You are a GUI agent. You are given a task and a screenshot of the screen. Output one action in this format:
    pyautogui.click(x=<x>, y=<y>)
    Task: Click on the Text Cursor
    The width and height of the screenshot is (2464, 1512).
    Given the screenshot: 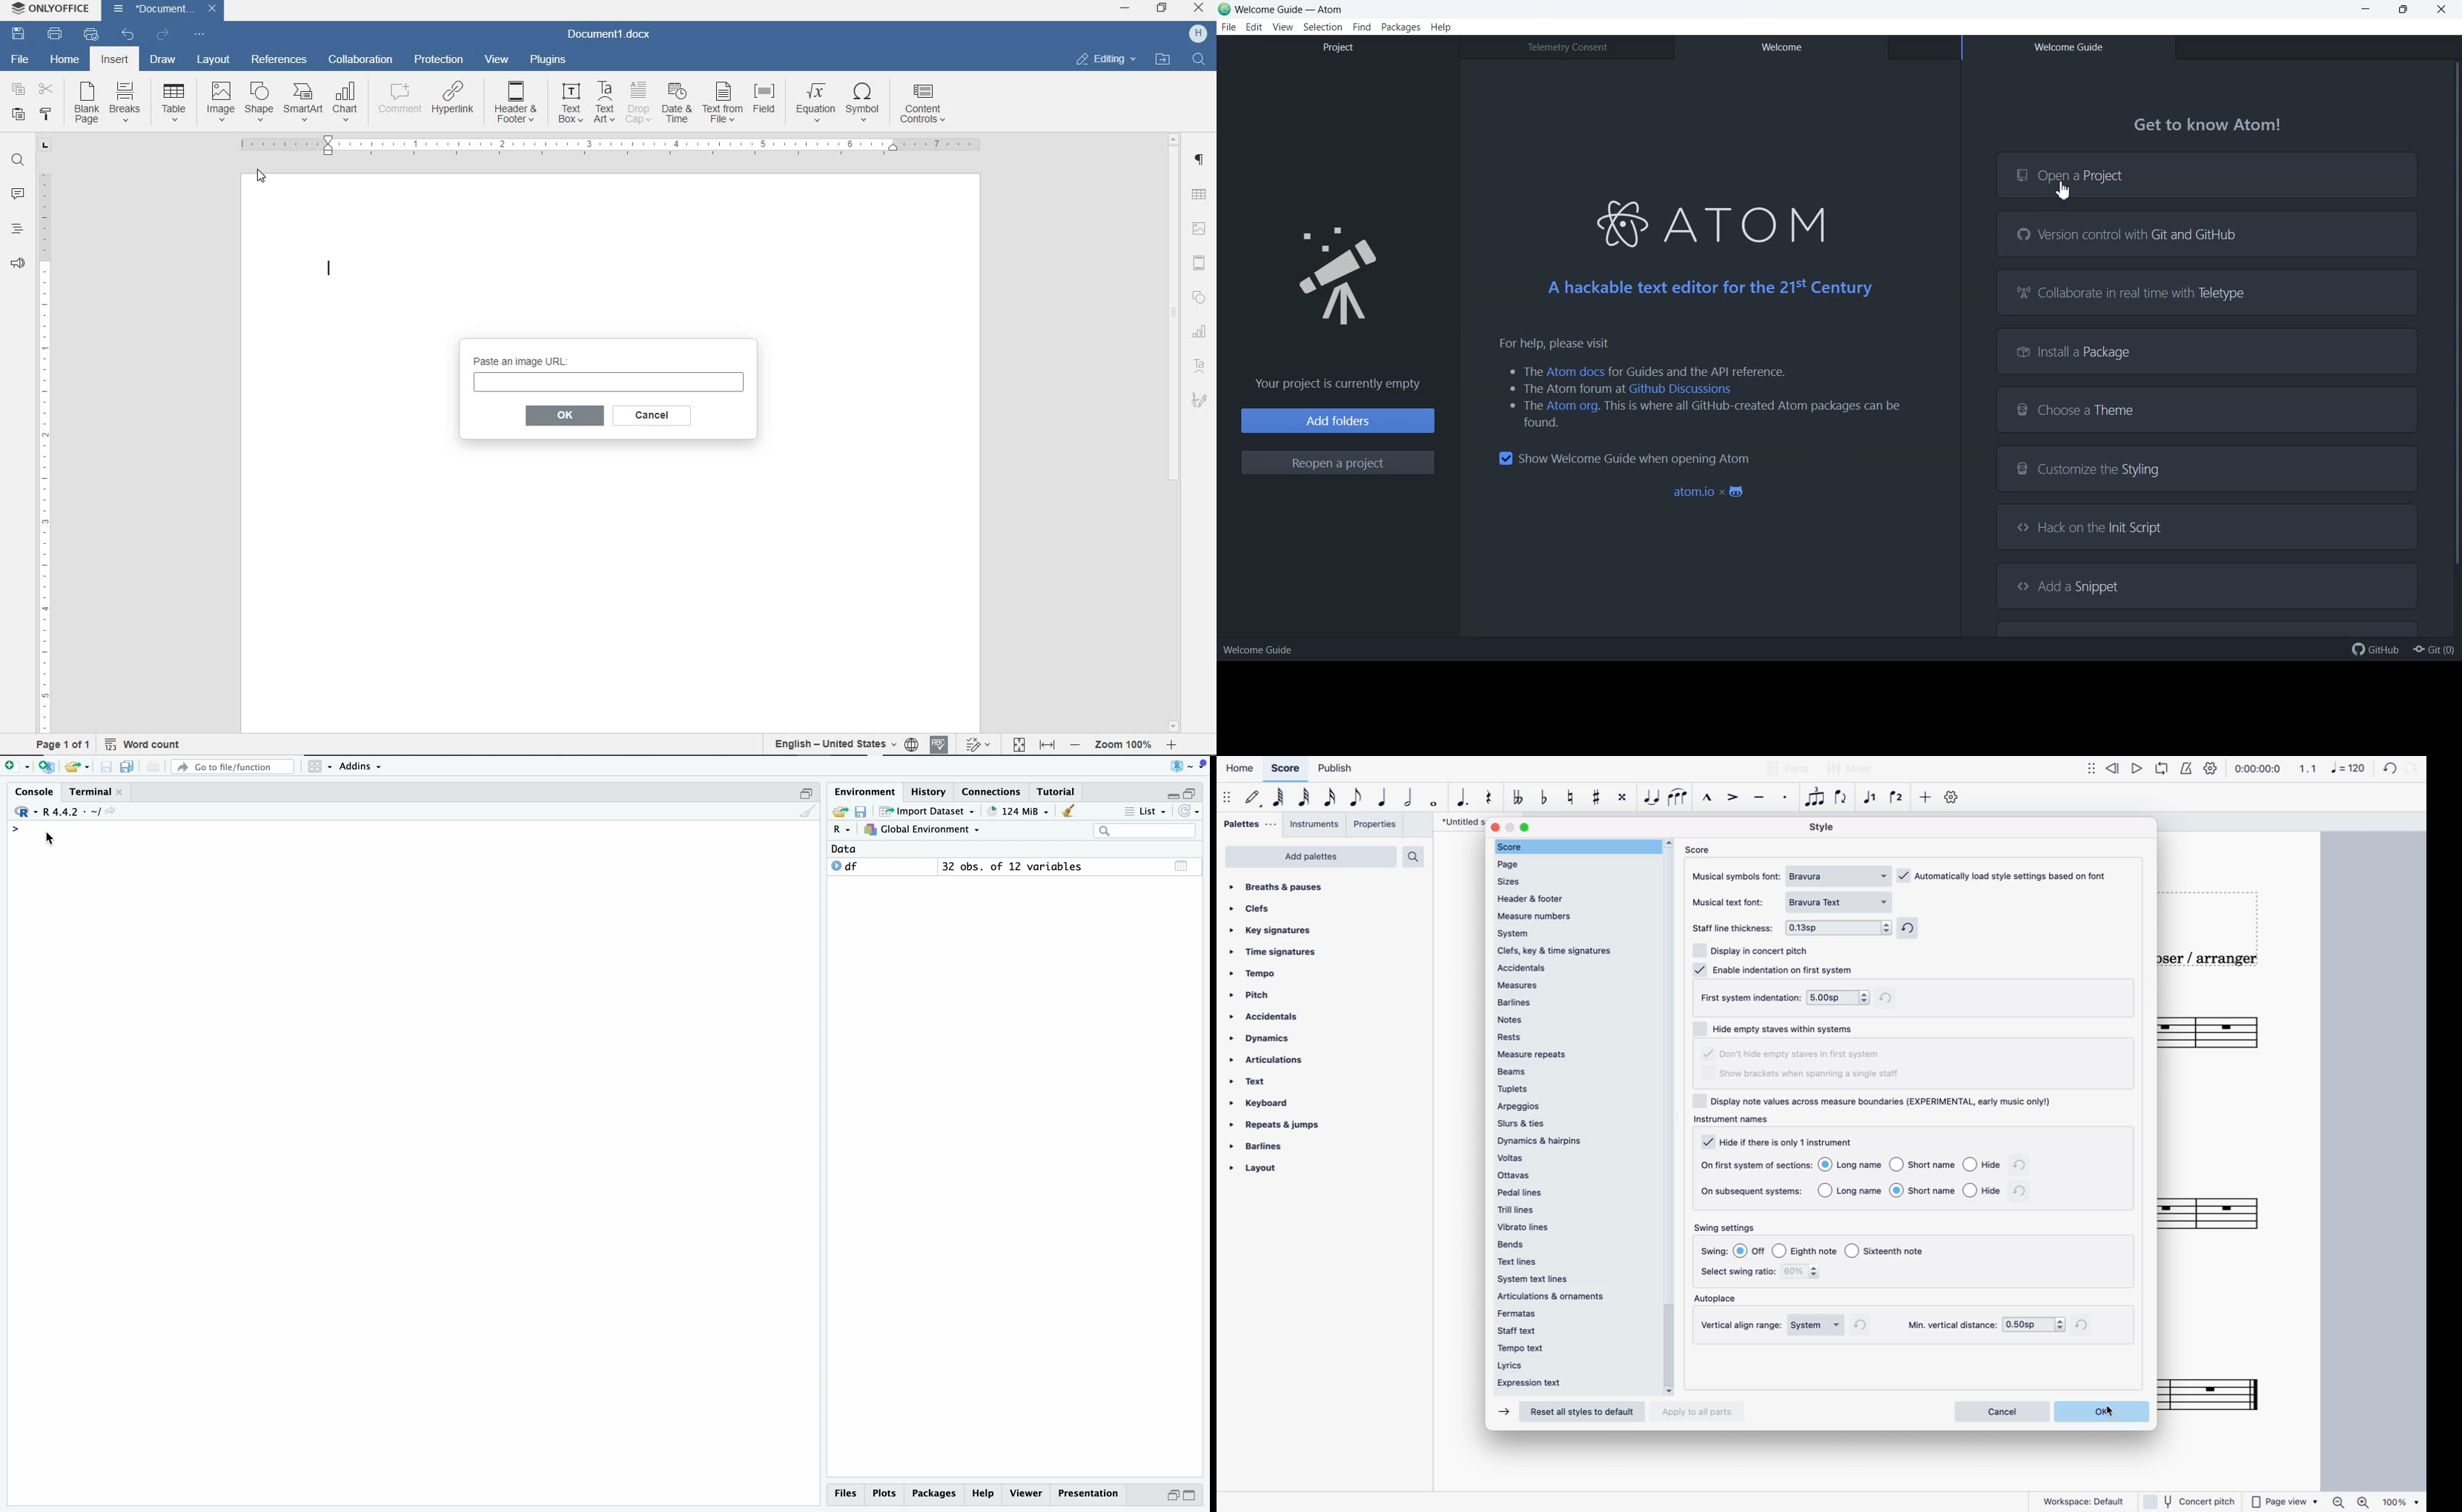 What is the action you would take?
    pyautogui.click(x=331, y=269)
    